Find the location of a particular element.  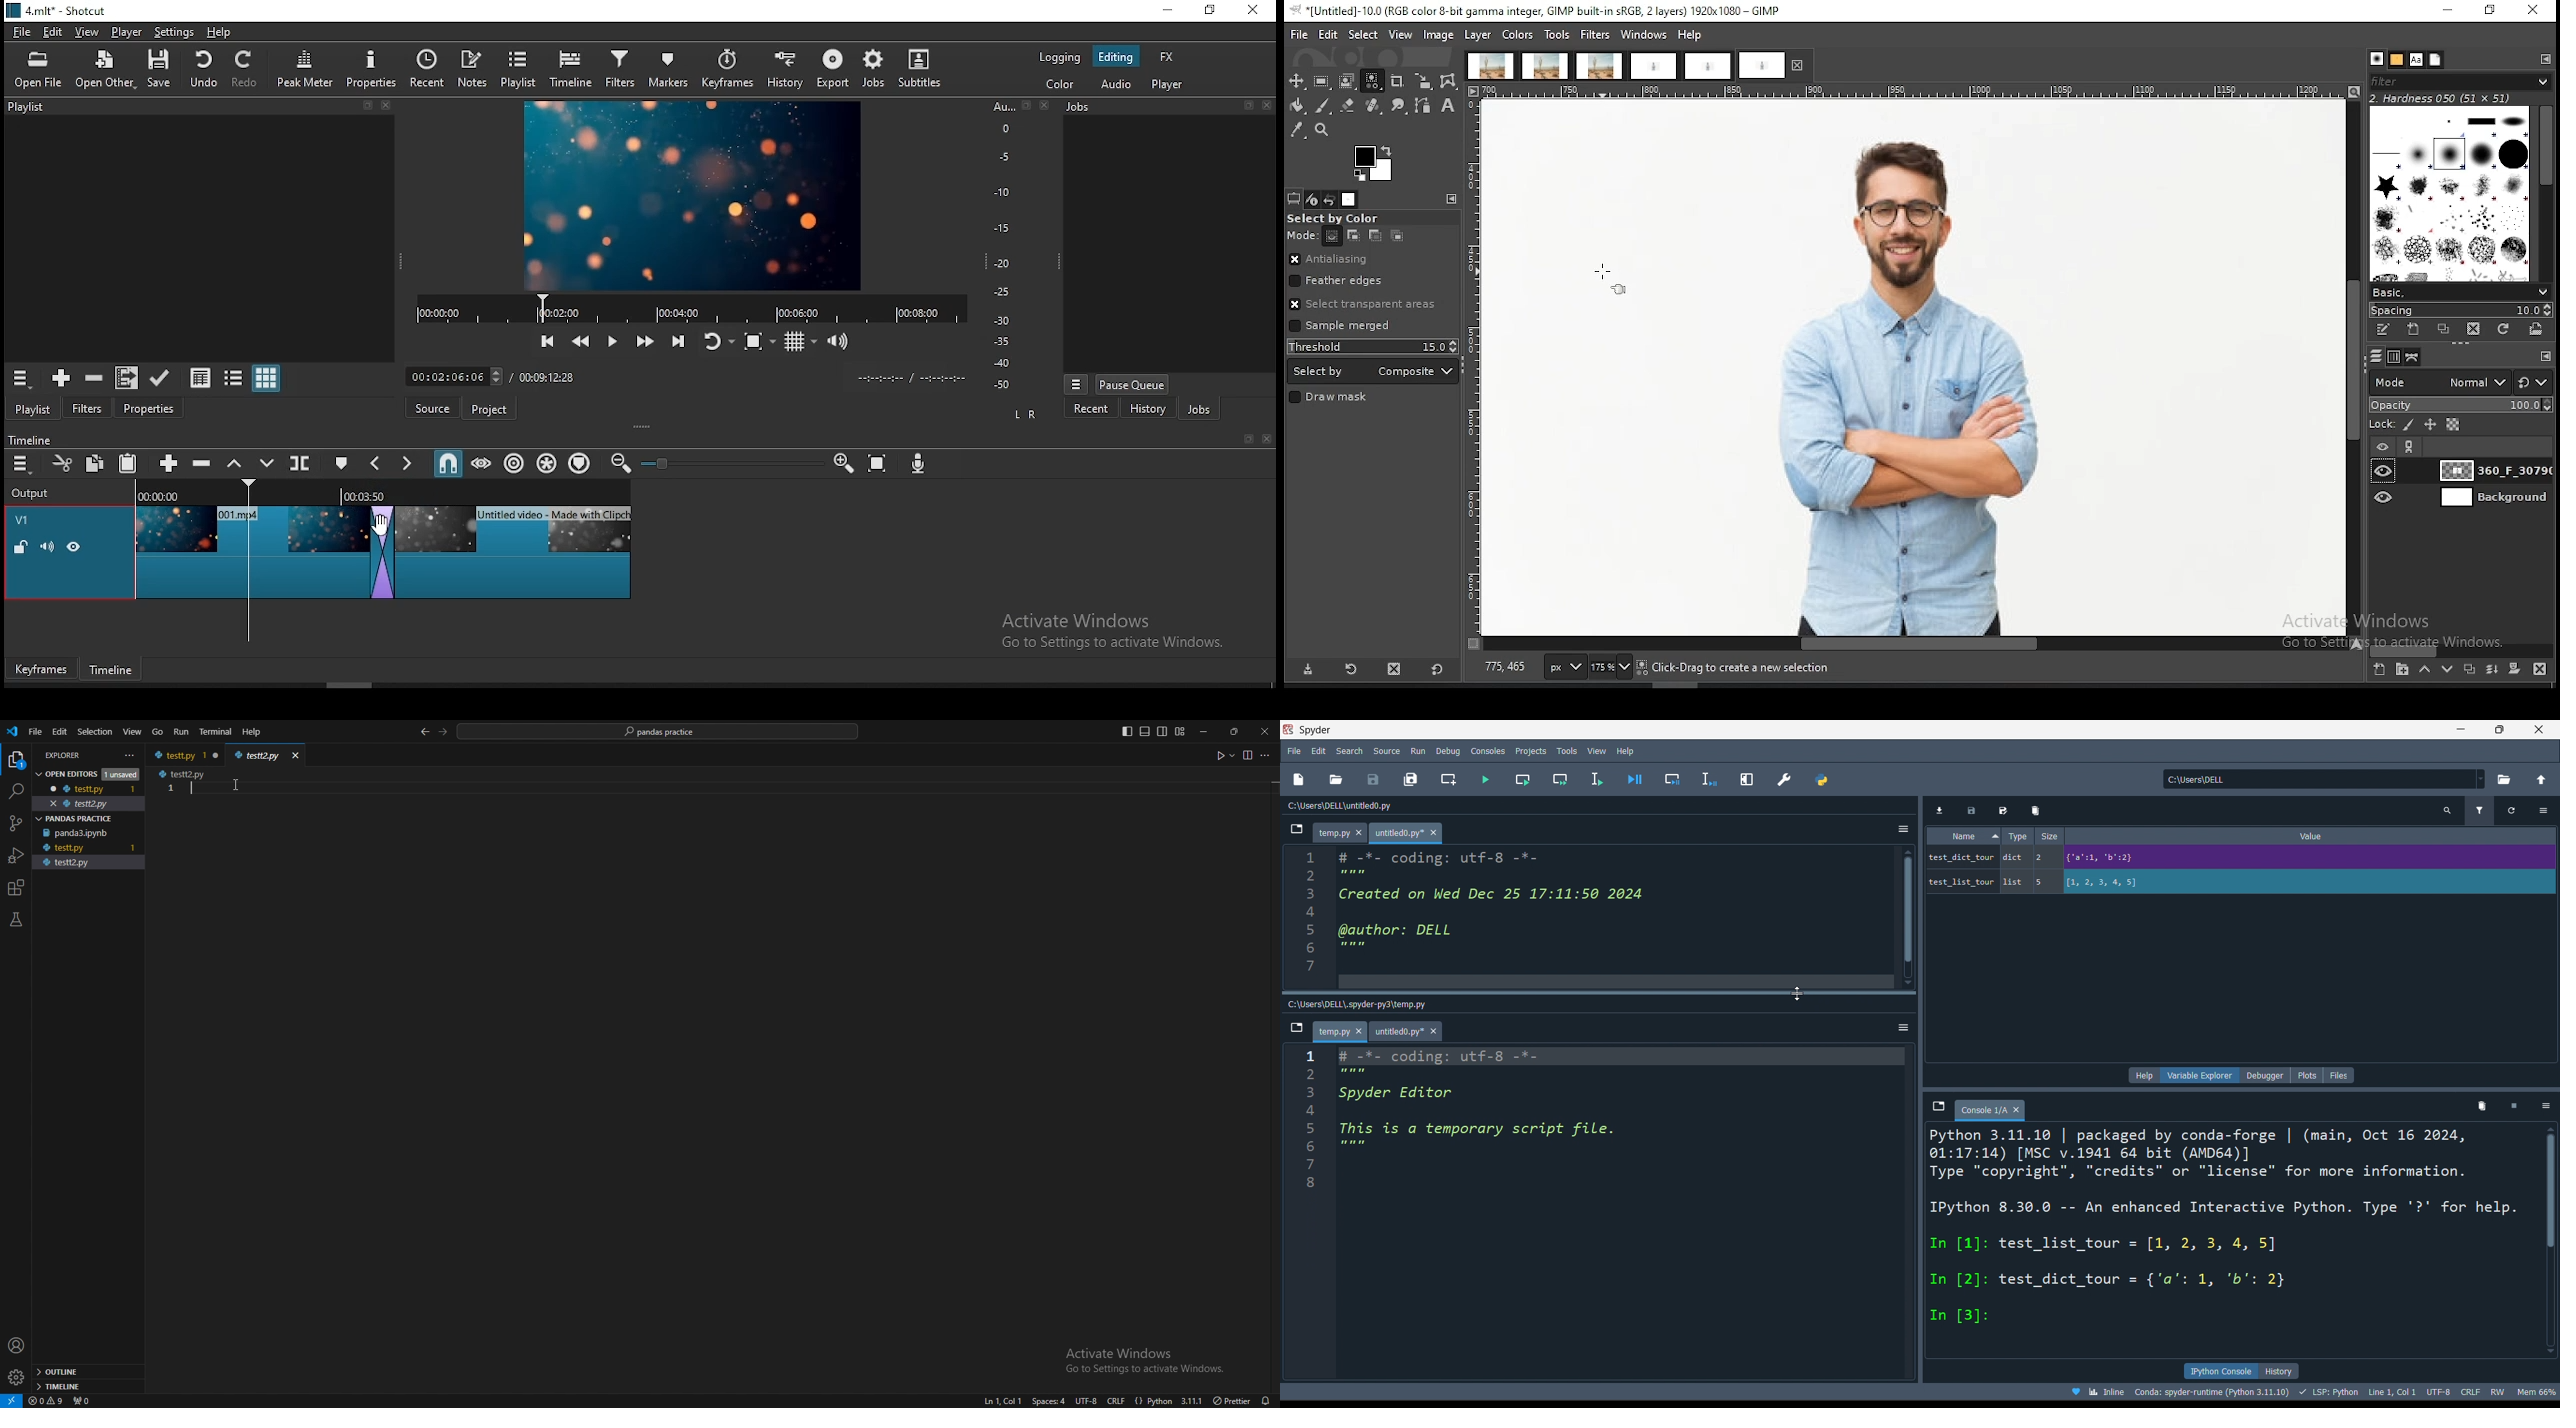

options is located at coordinates (2545, 1107).